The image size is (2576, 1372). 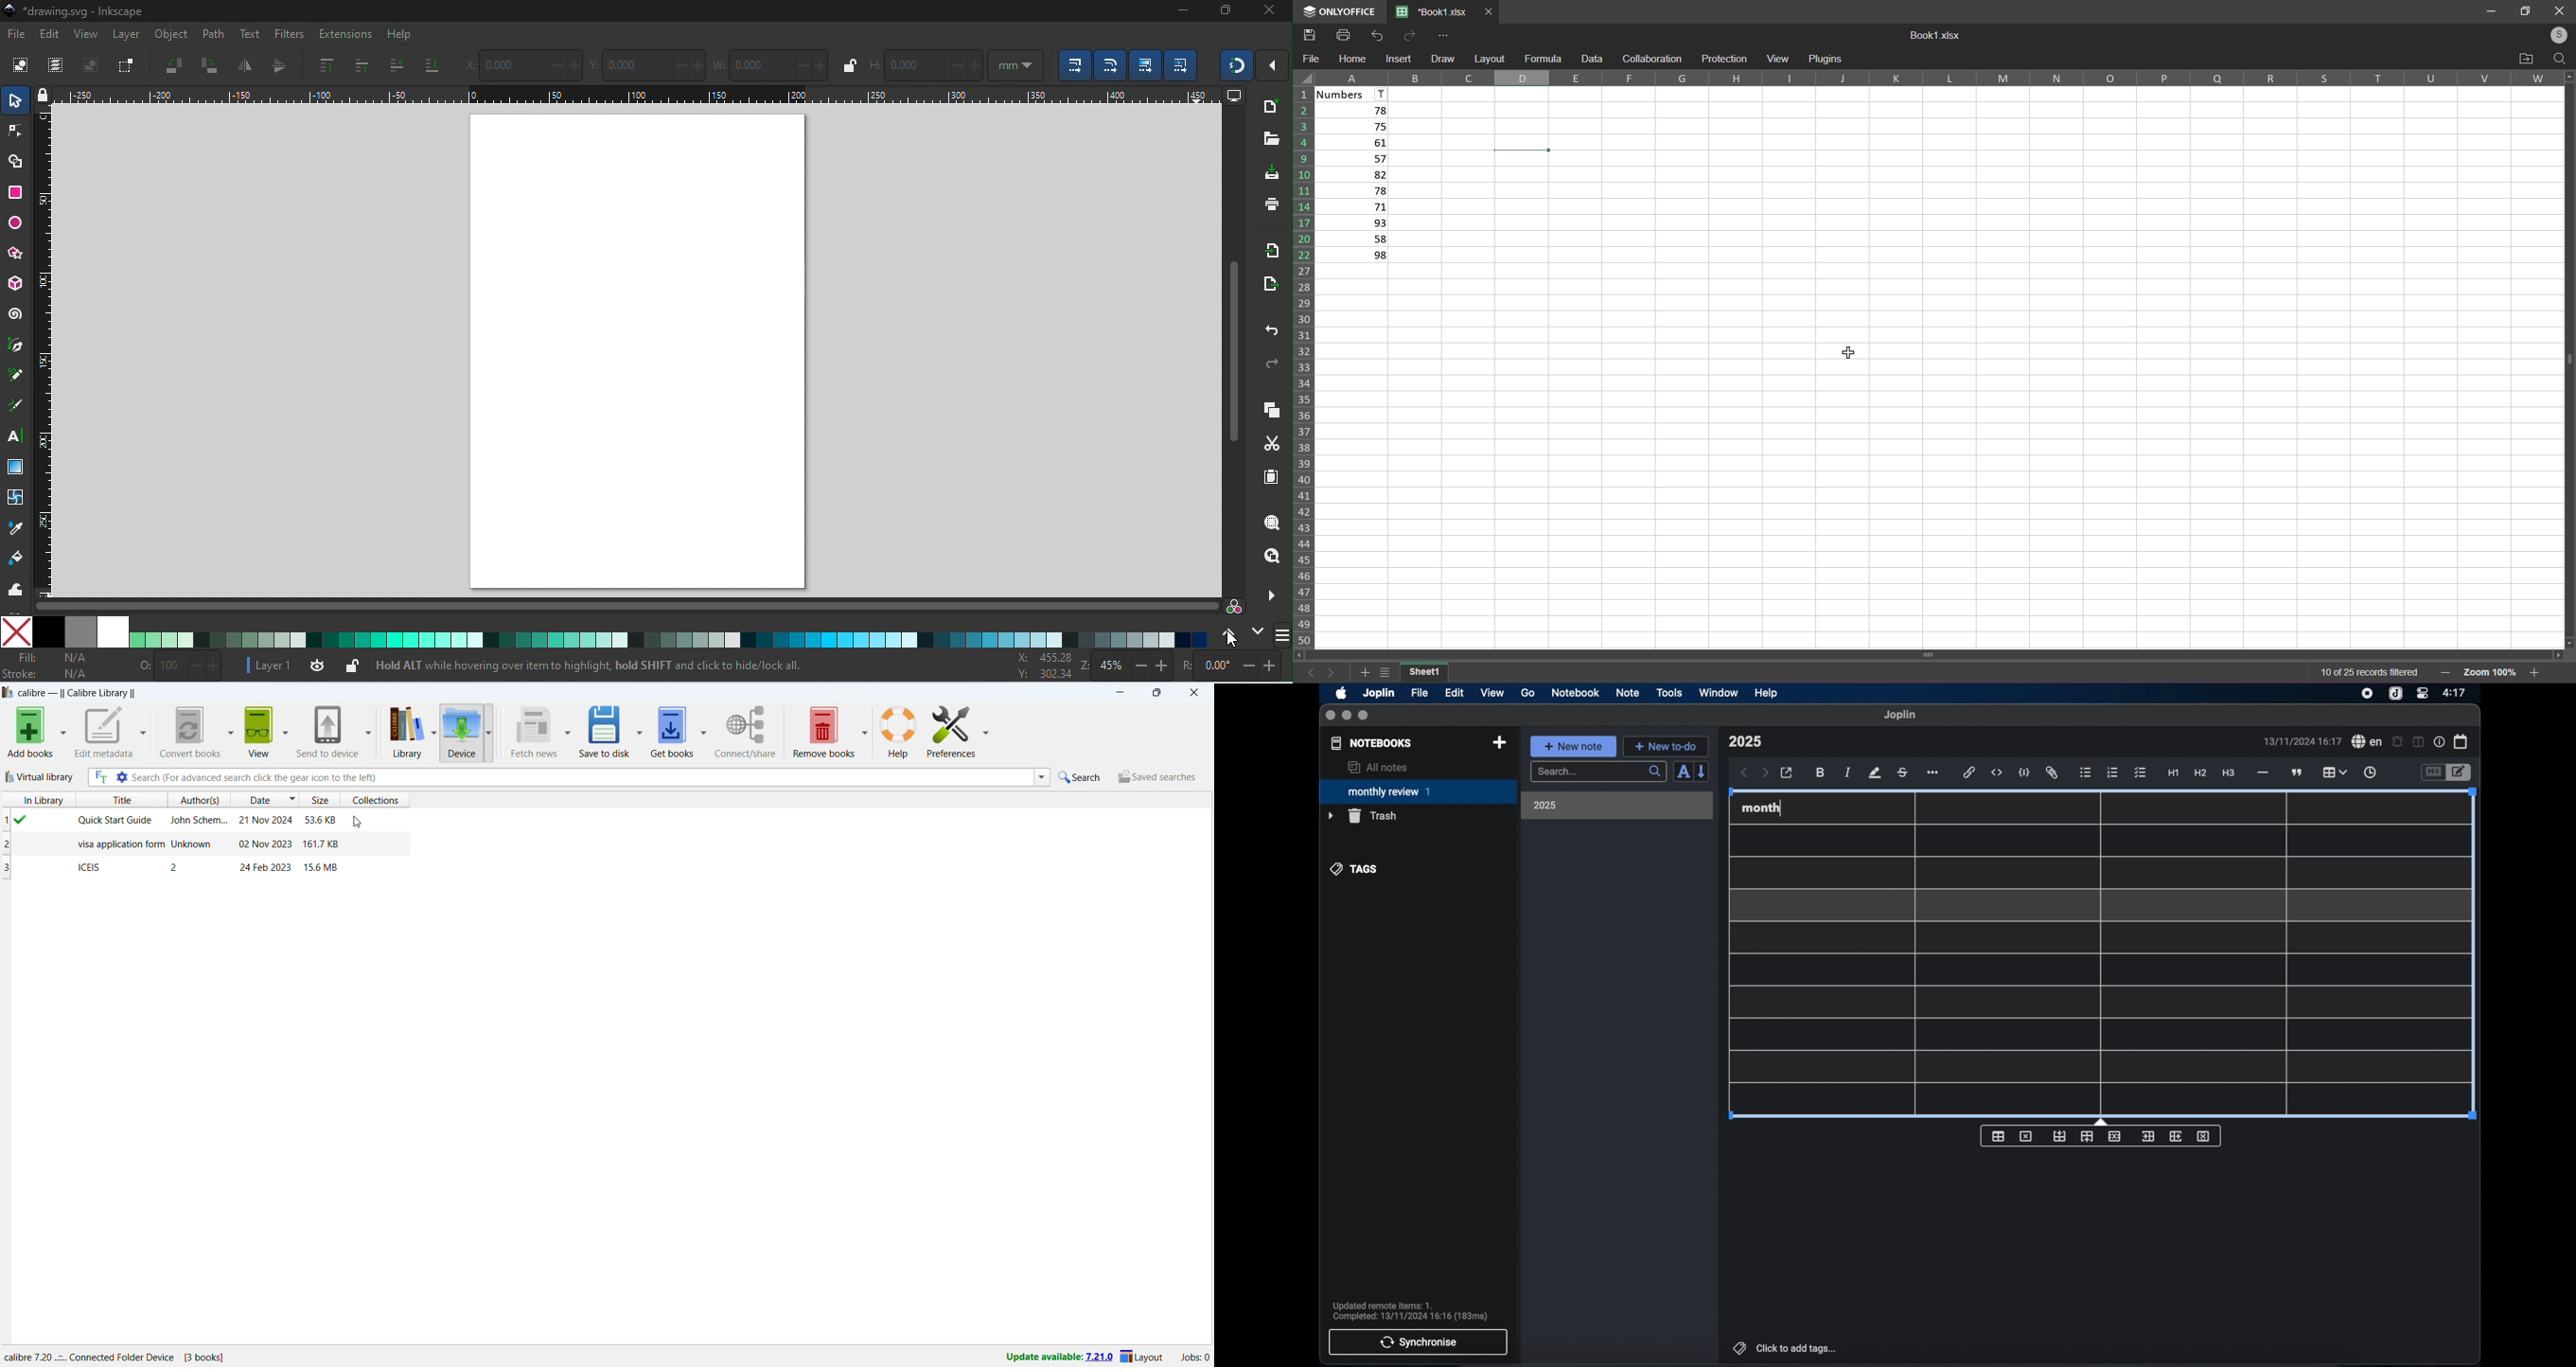 I want to click on strikethrough, so click(x=1902, y=773).